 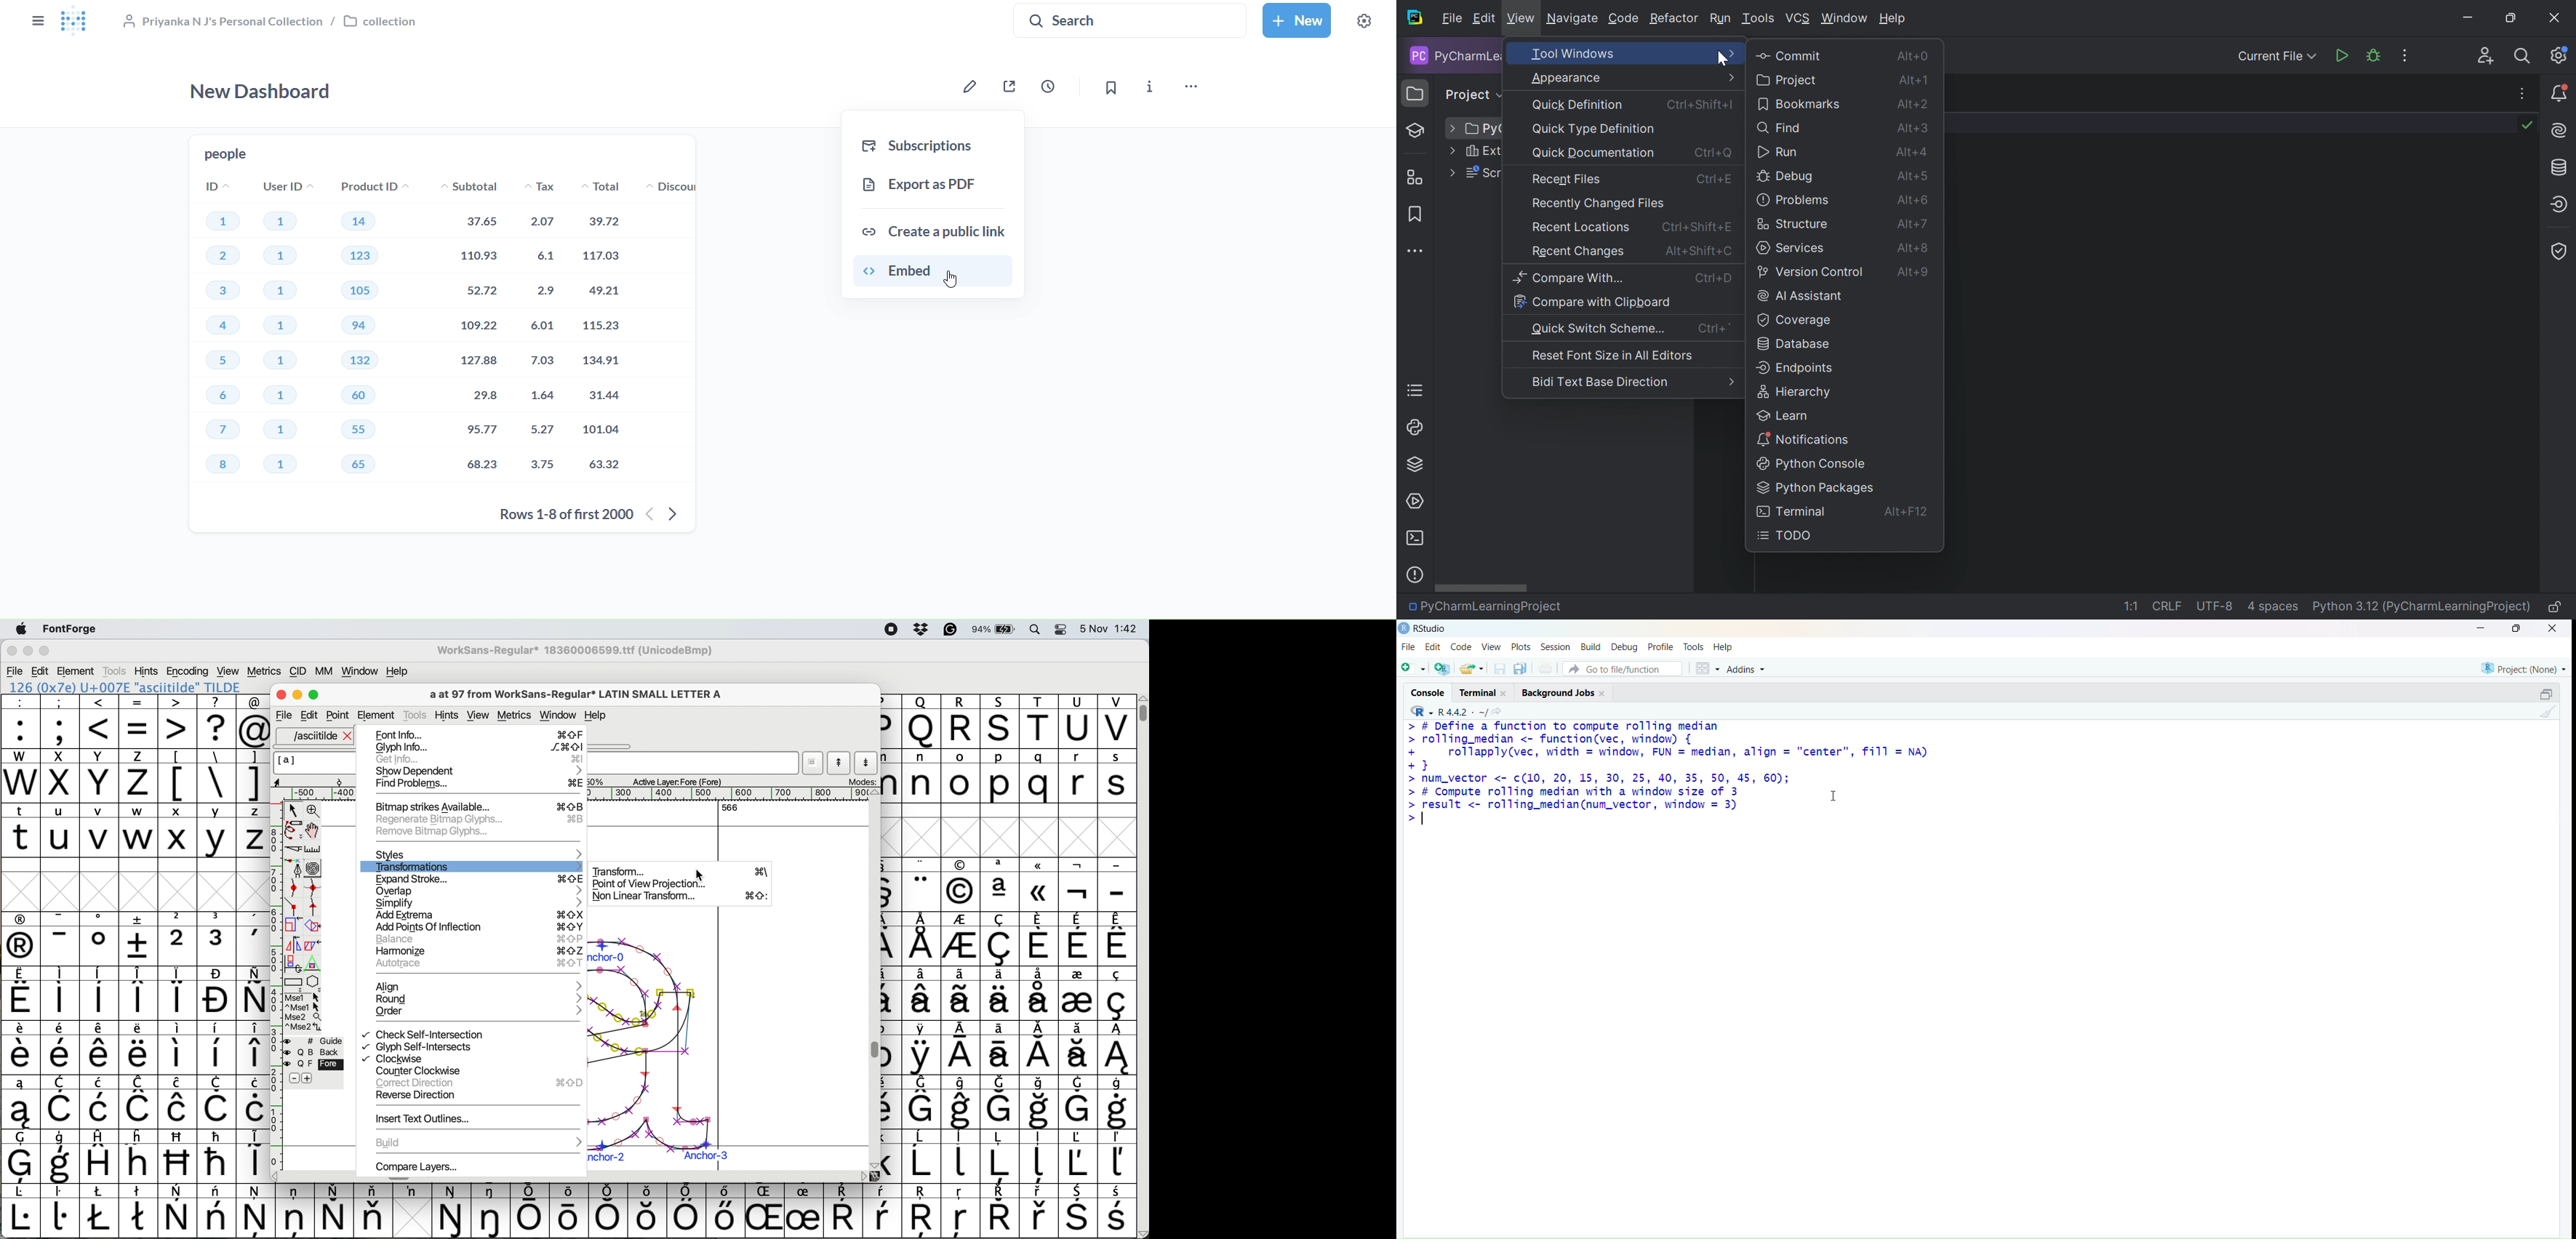 I want to click on Compare Layers, so click(x=475, y=1165).